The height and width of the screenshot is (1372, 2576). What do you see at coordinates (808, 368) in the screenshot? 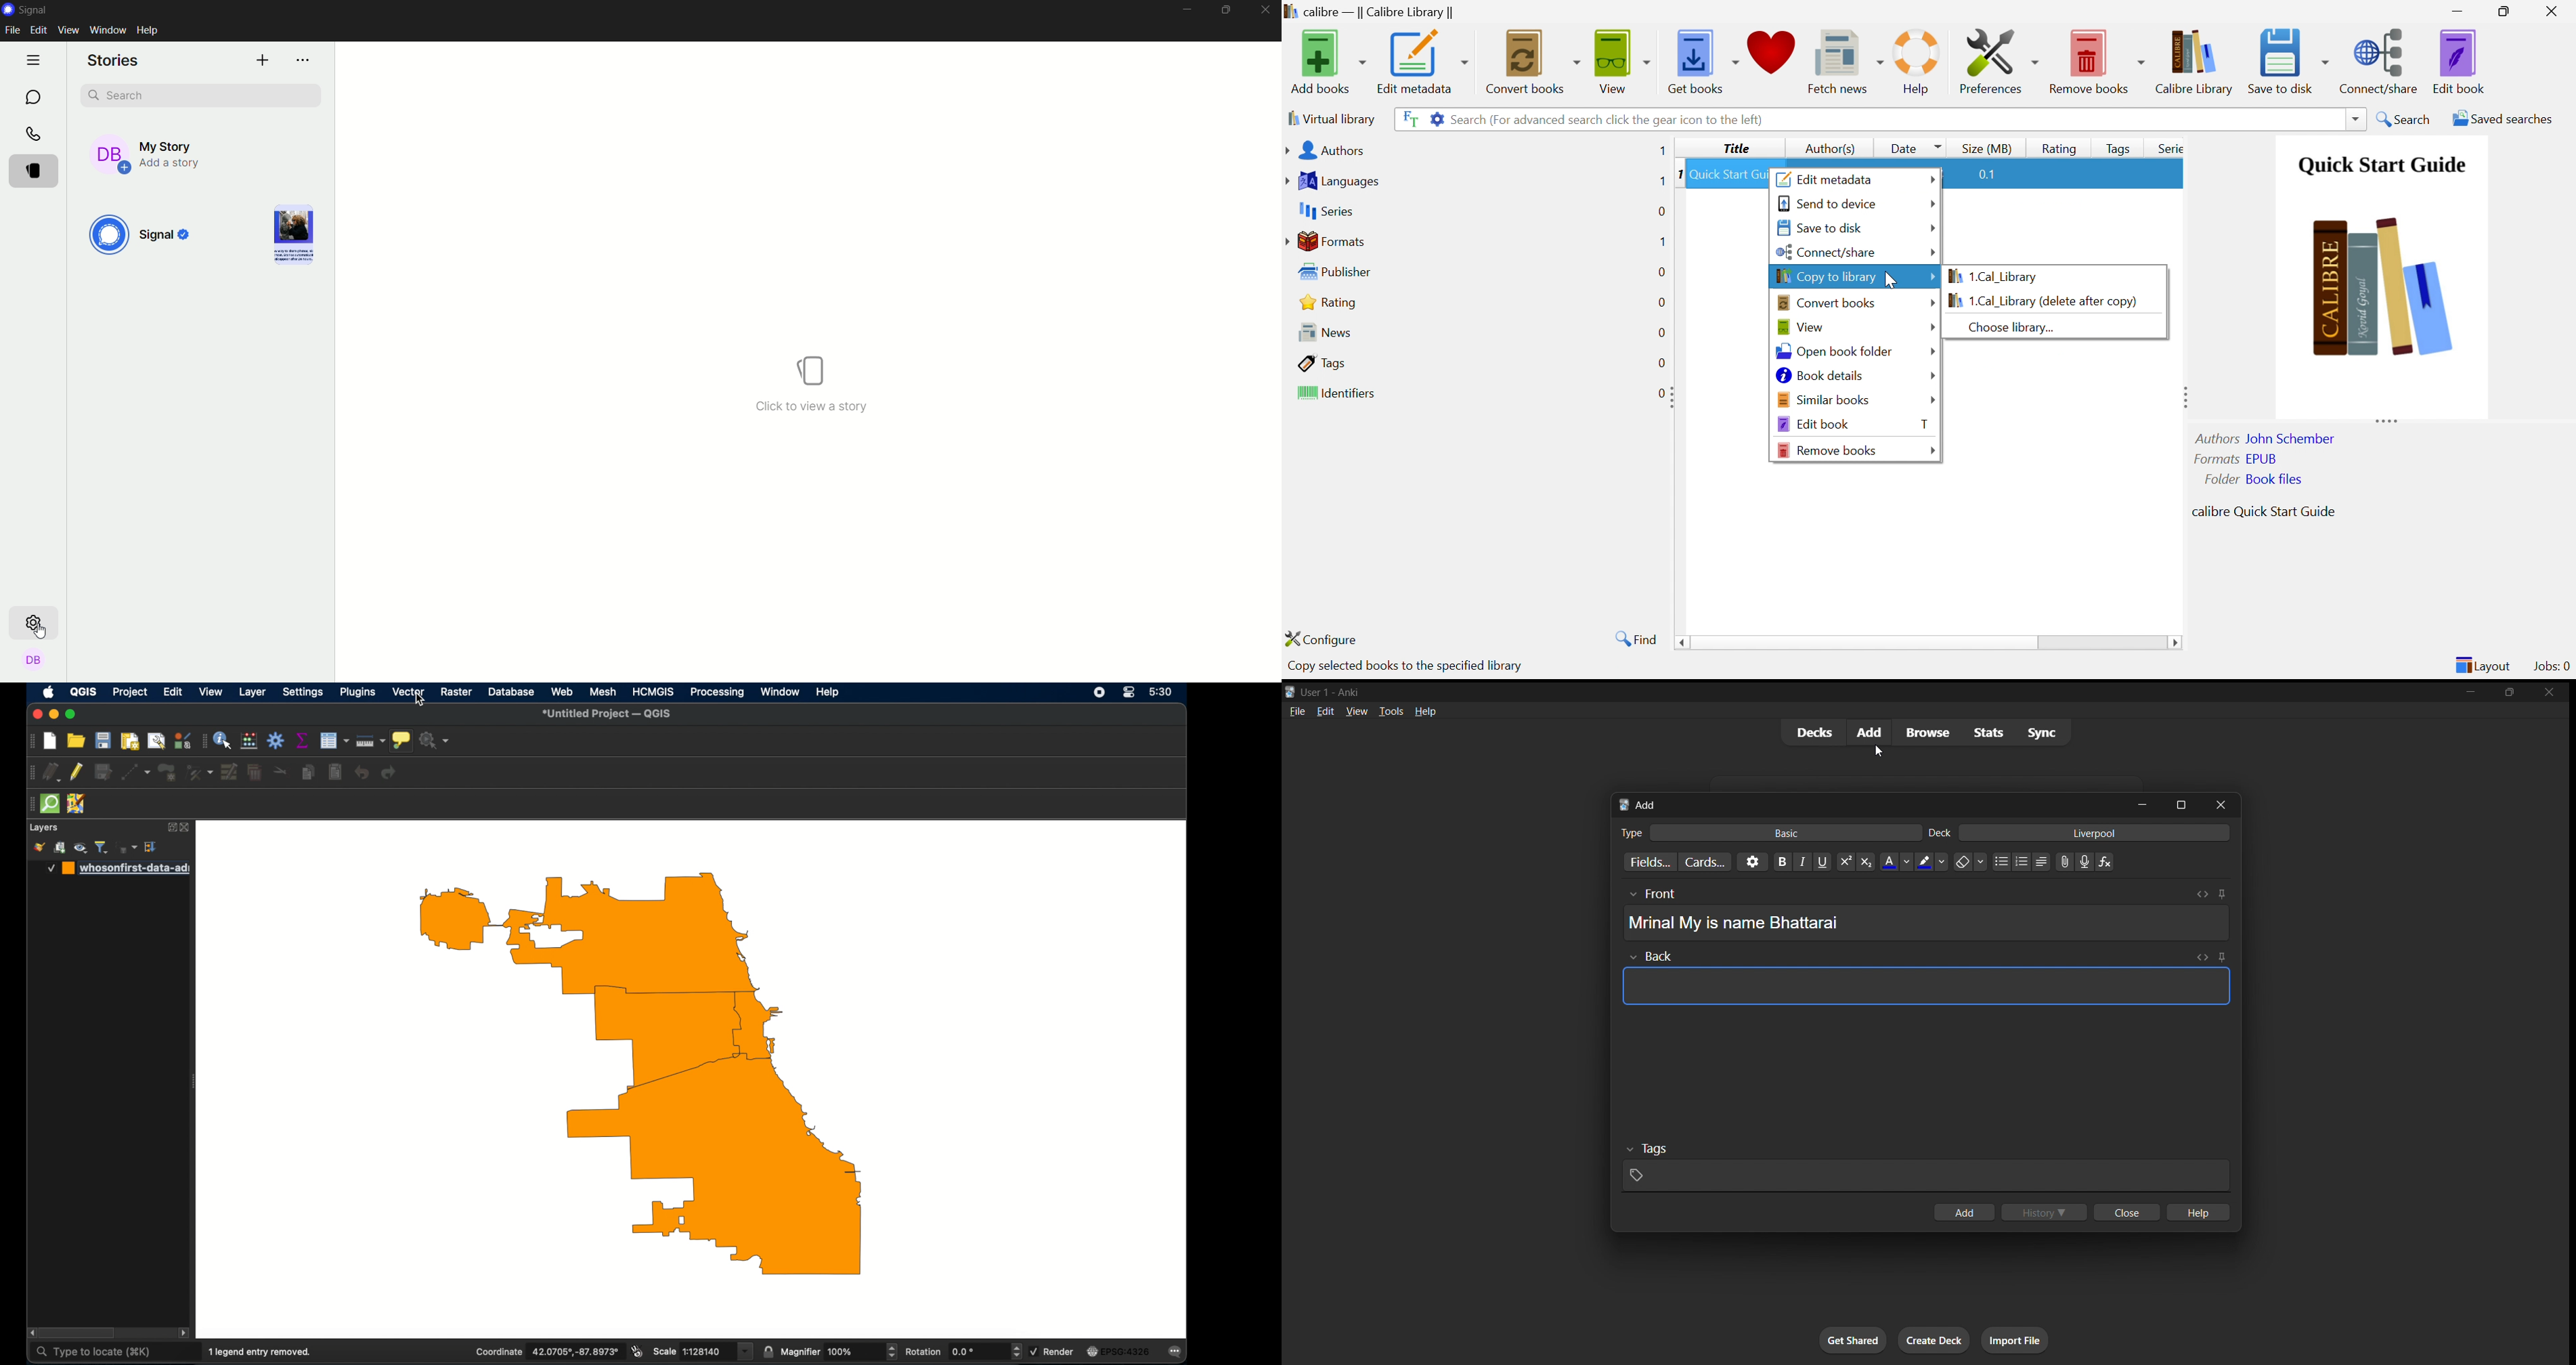
I see `icon` at bounding box center [808, 368].